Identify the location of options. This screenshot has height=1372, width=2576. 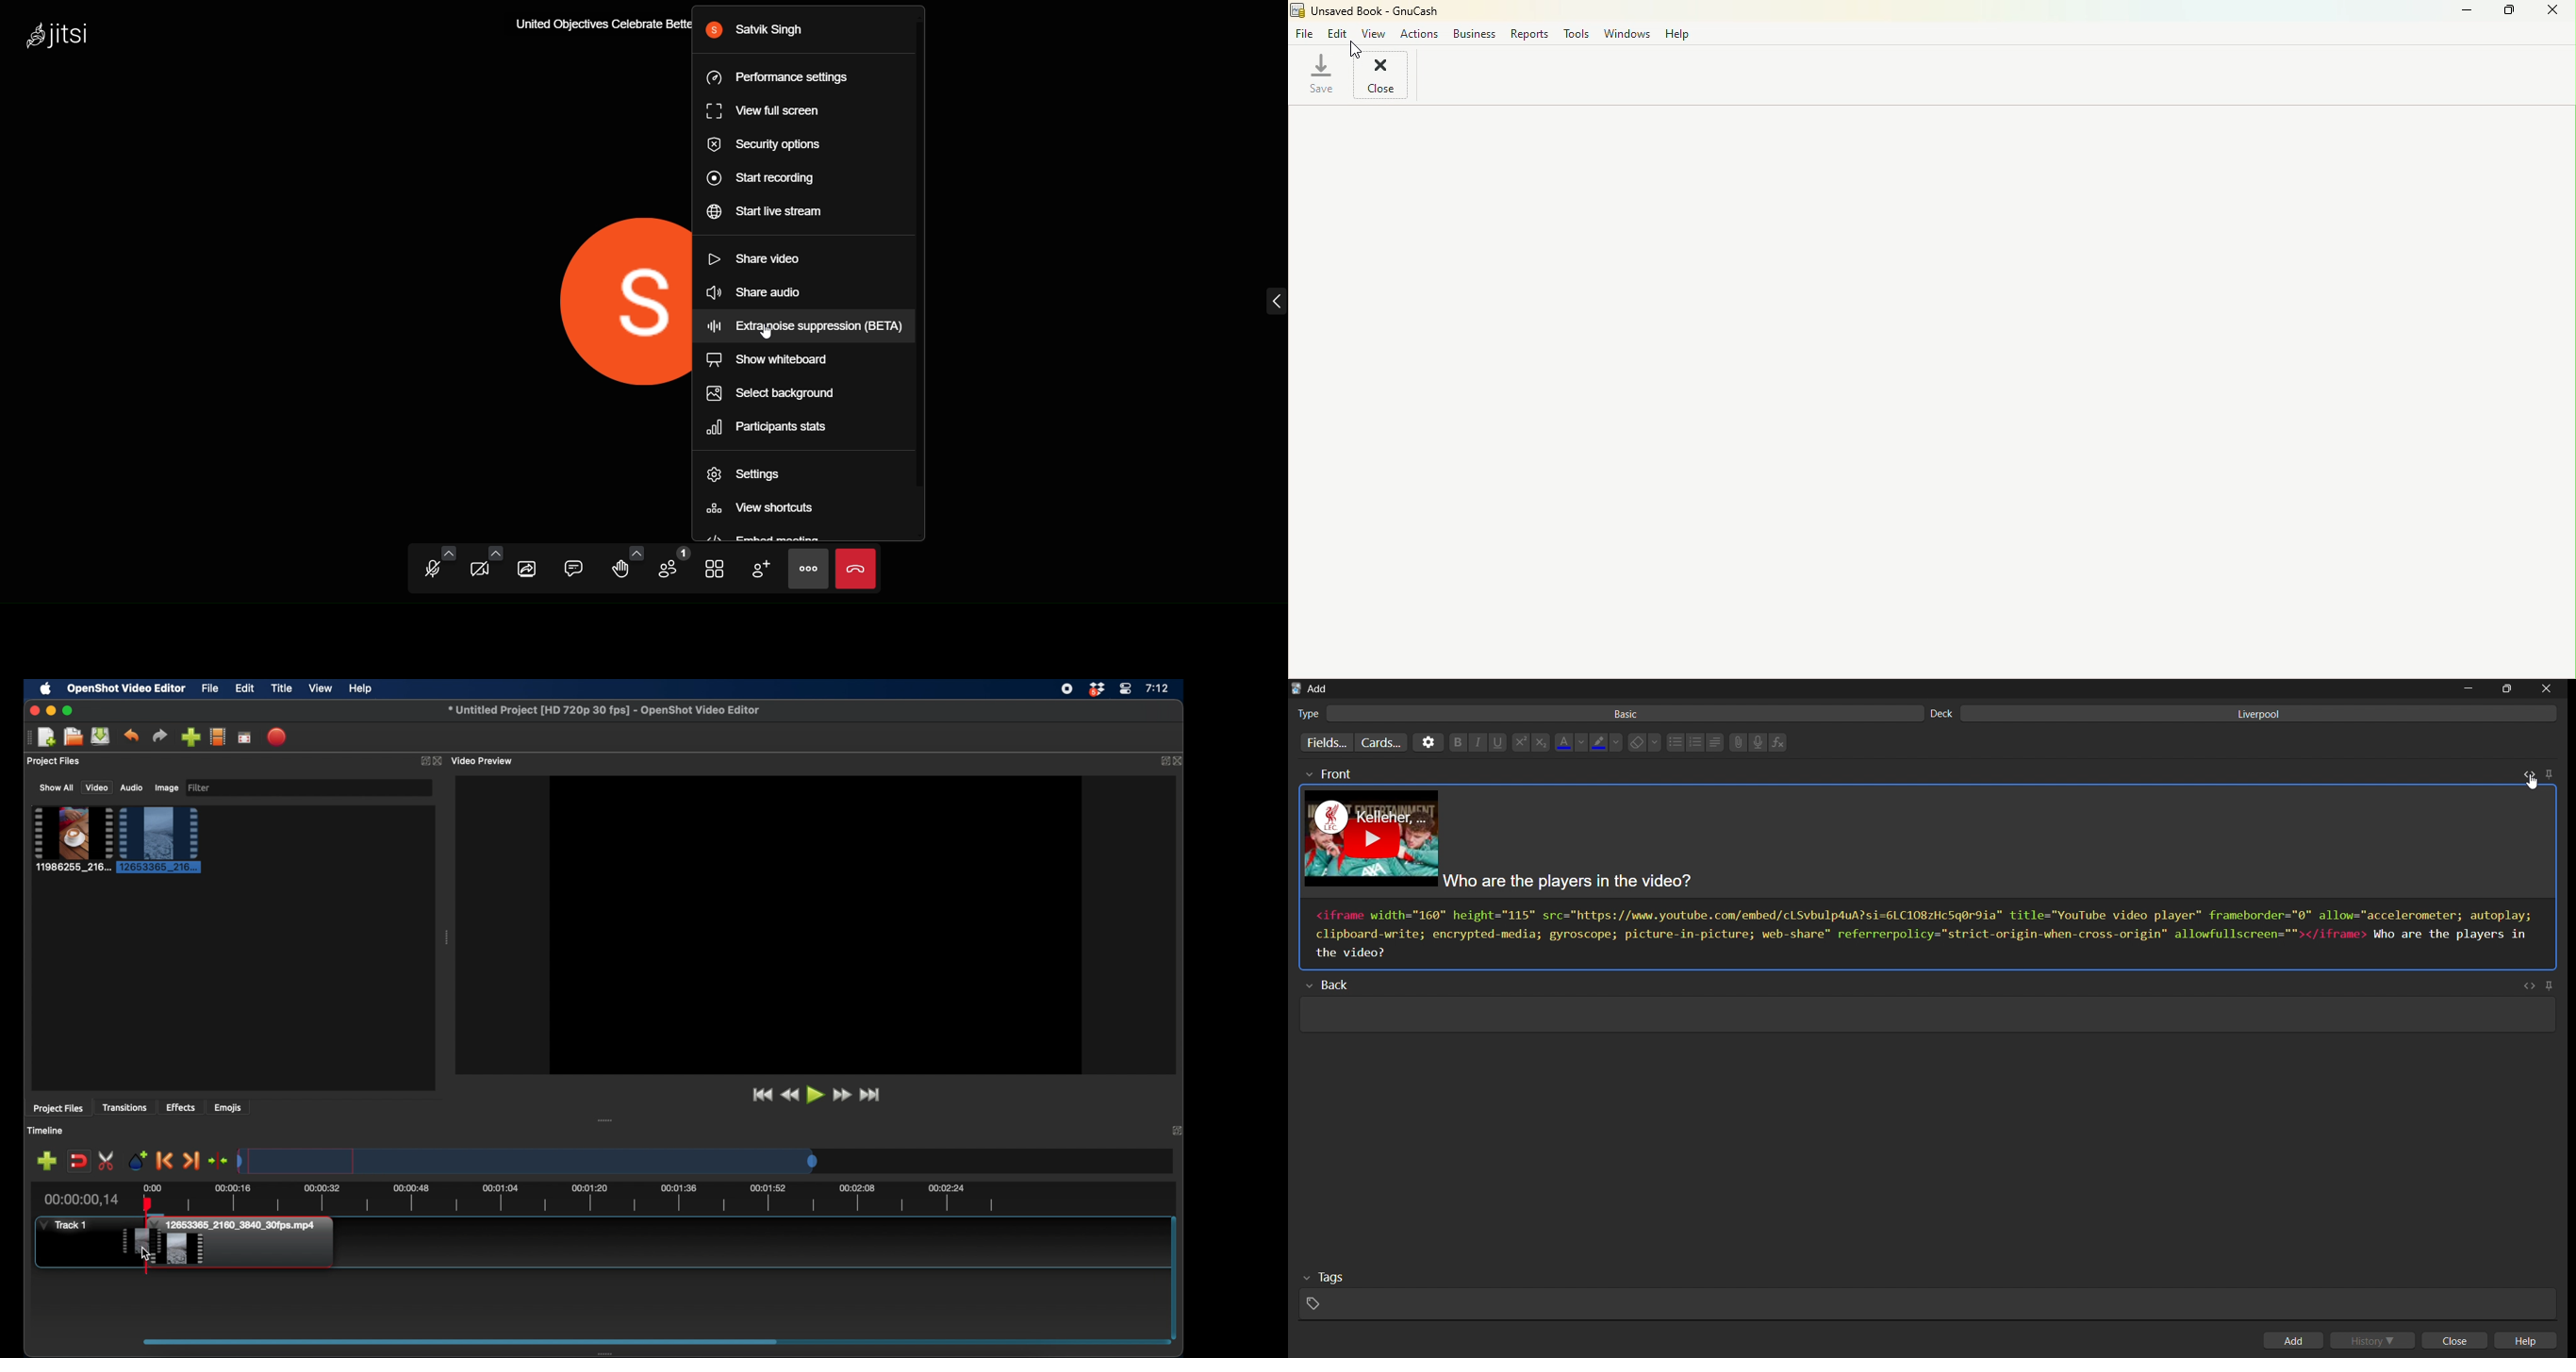
(1427, 742).